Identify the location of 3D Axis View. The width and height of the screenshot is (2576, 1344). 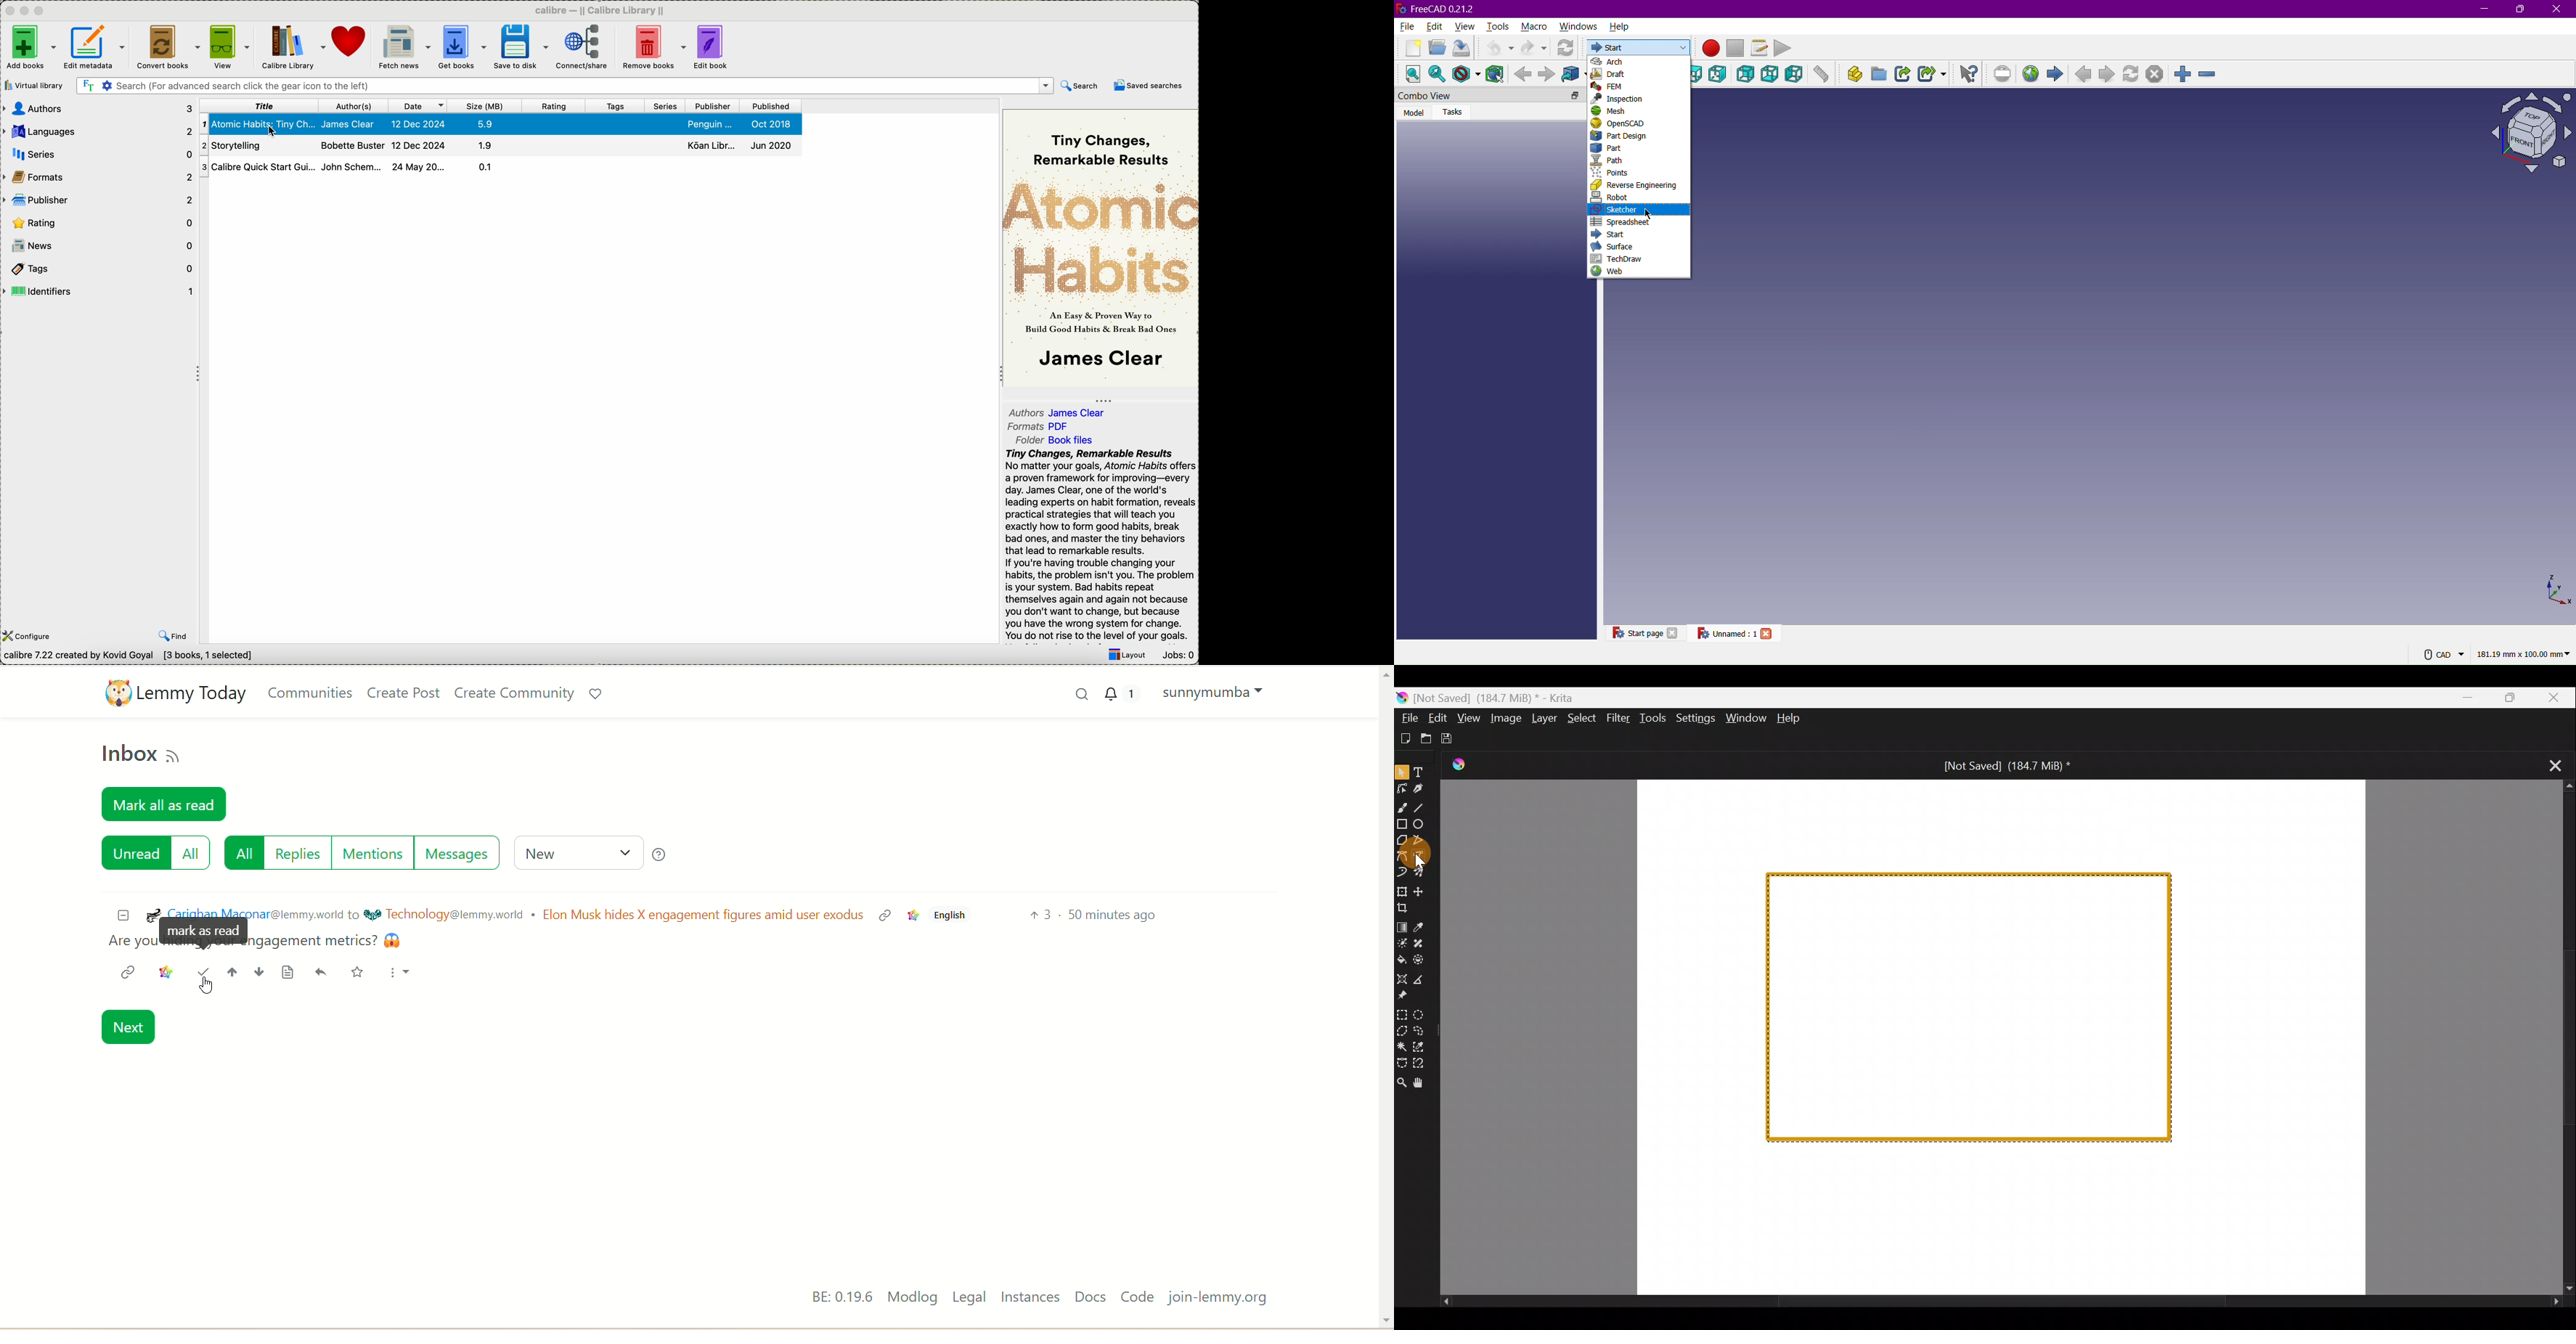
(2557, 590).